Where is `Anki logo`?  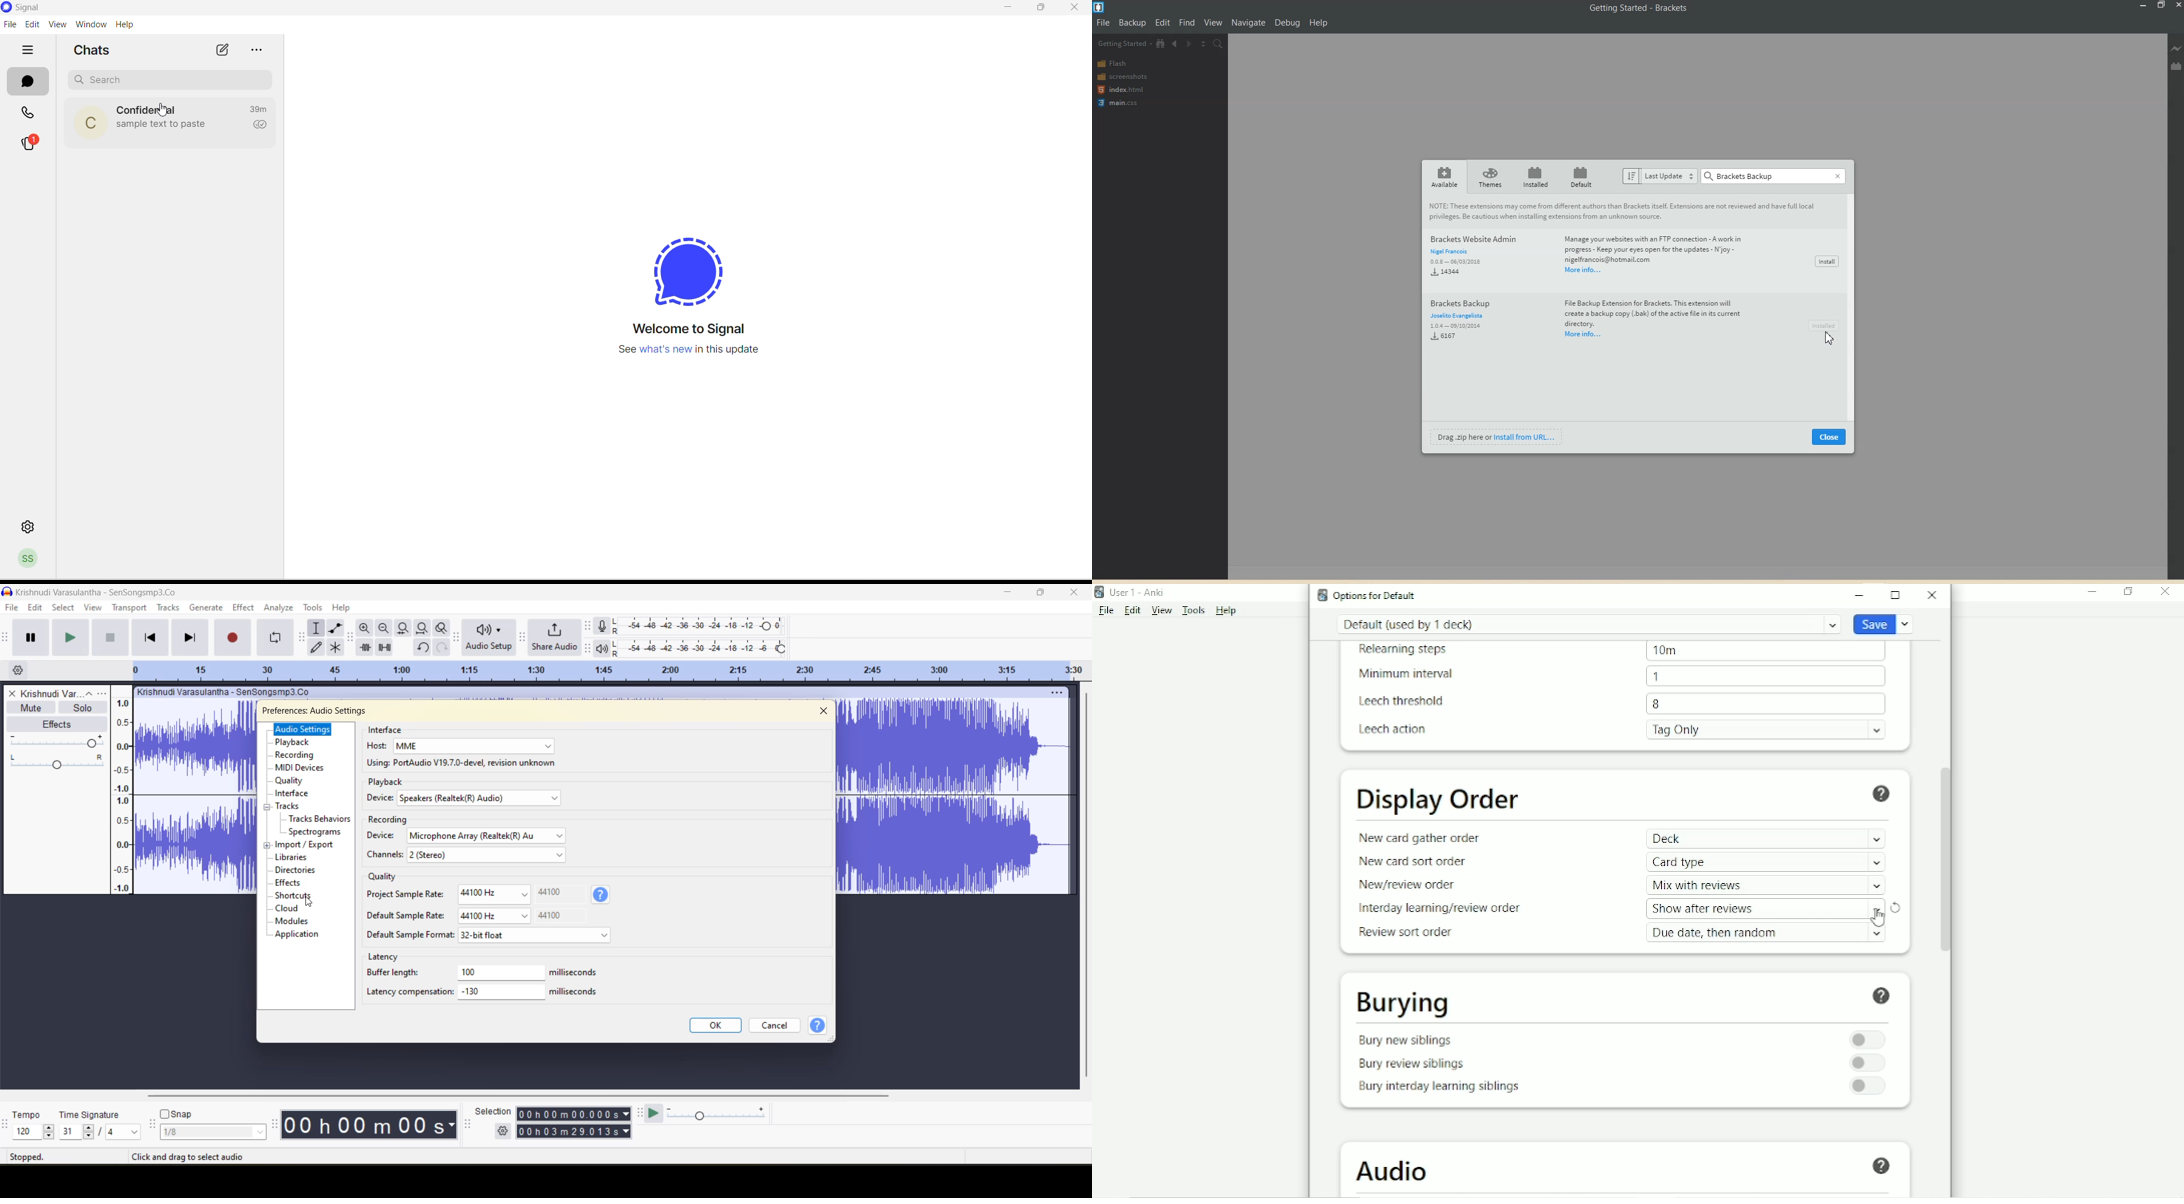 Anki logo is located at coordinates (1100, 592).